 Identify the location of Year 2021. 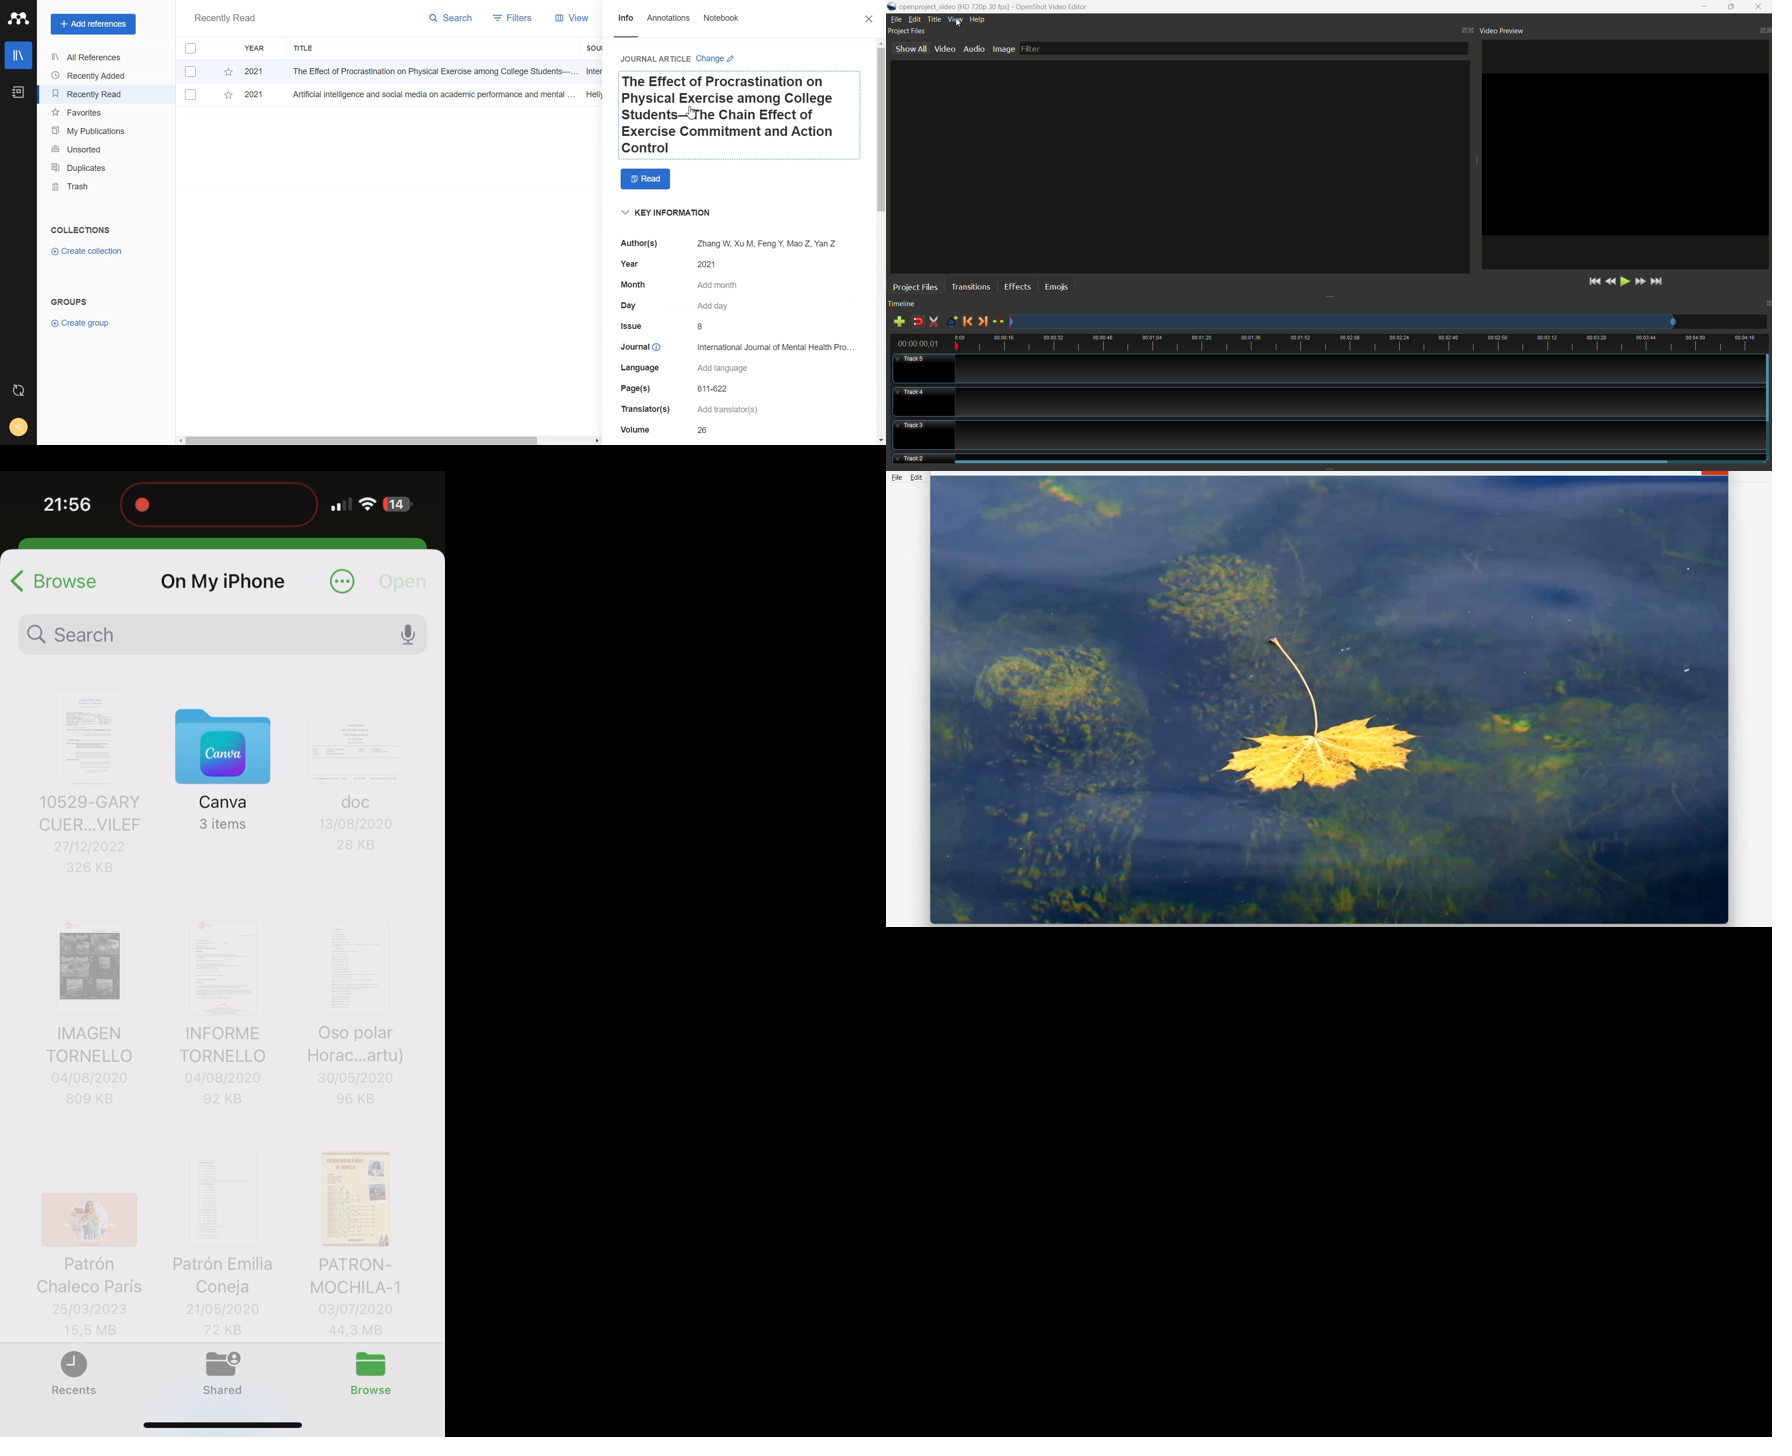
(678, 264).